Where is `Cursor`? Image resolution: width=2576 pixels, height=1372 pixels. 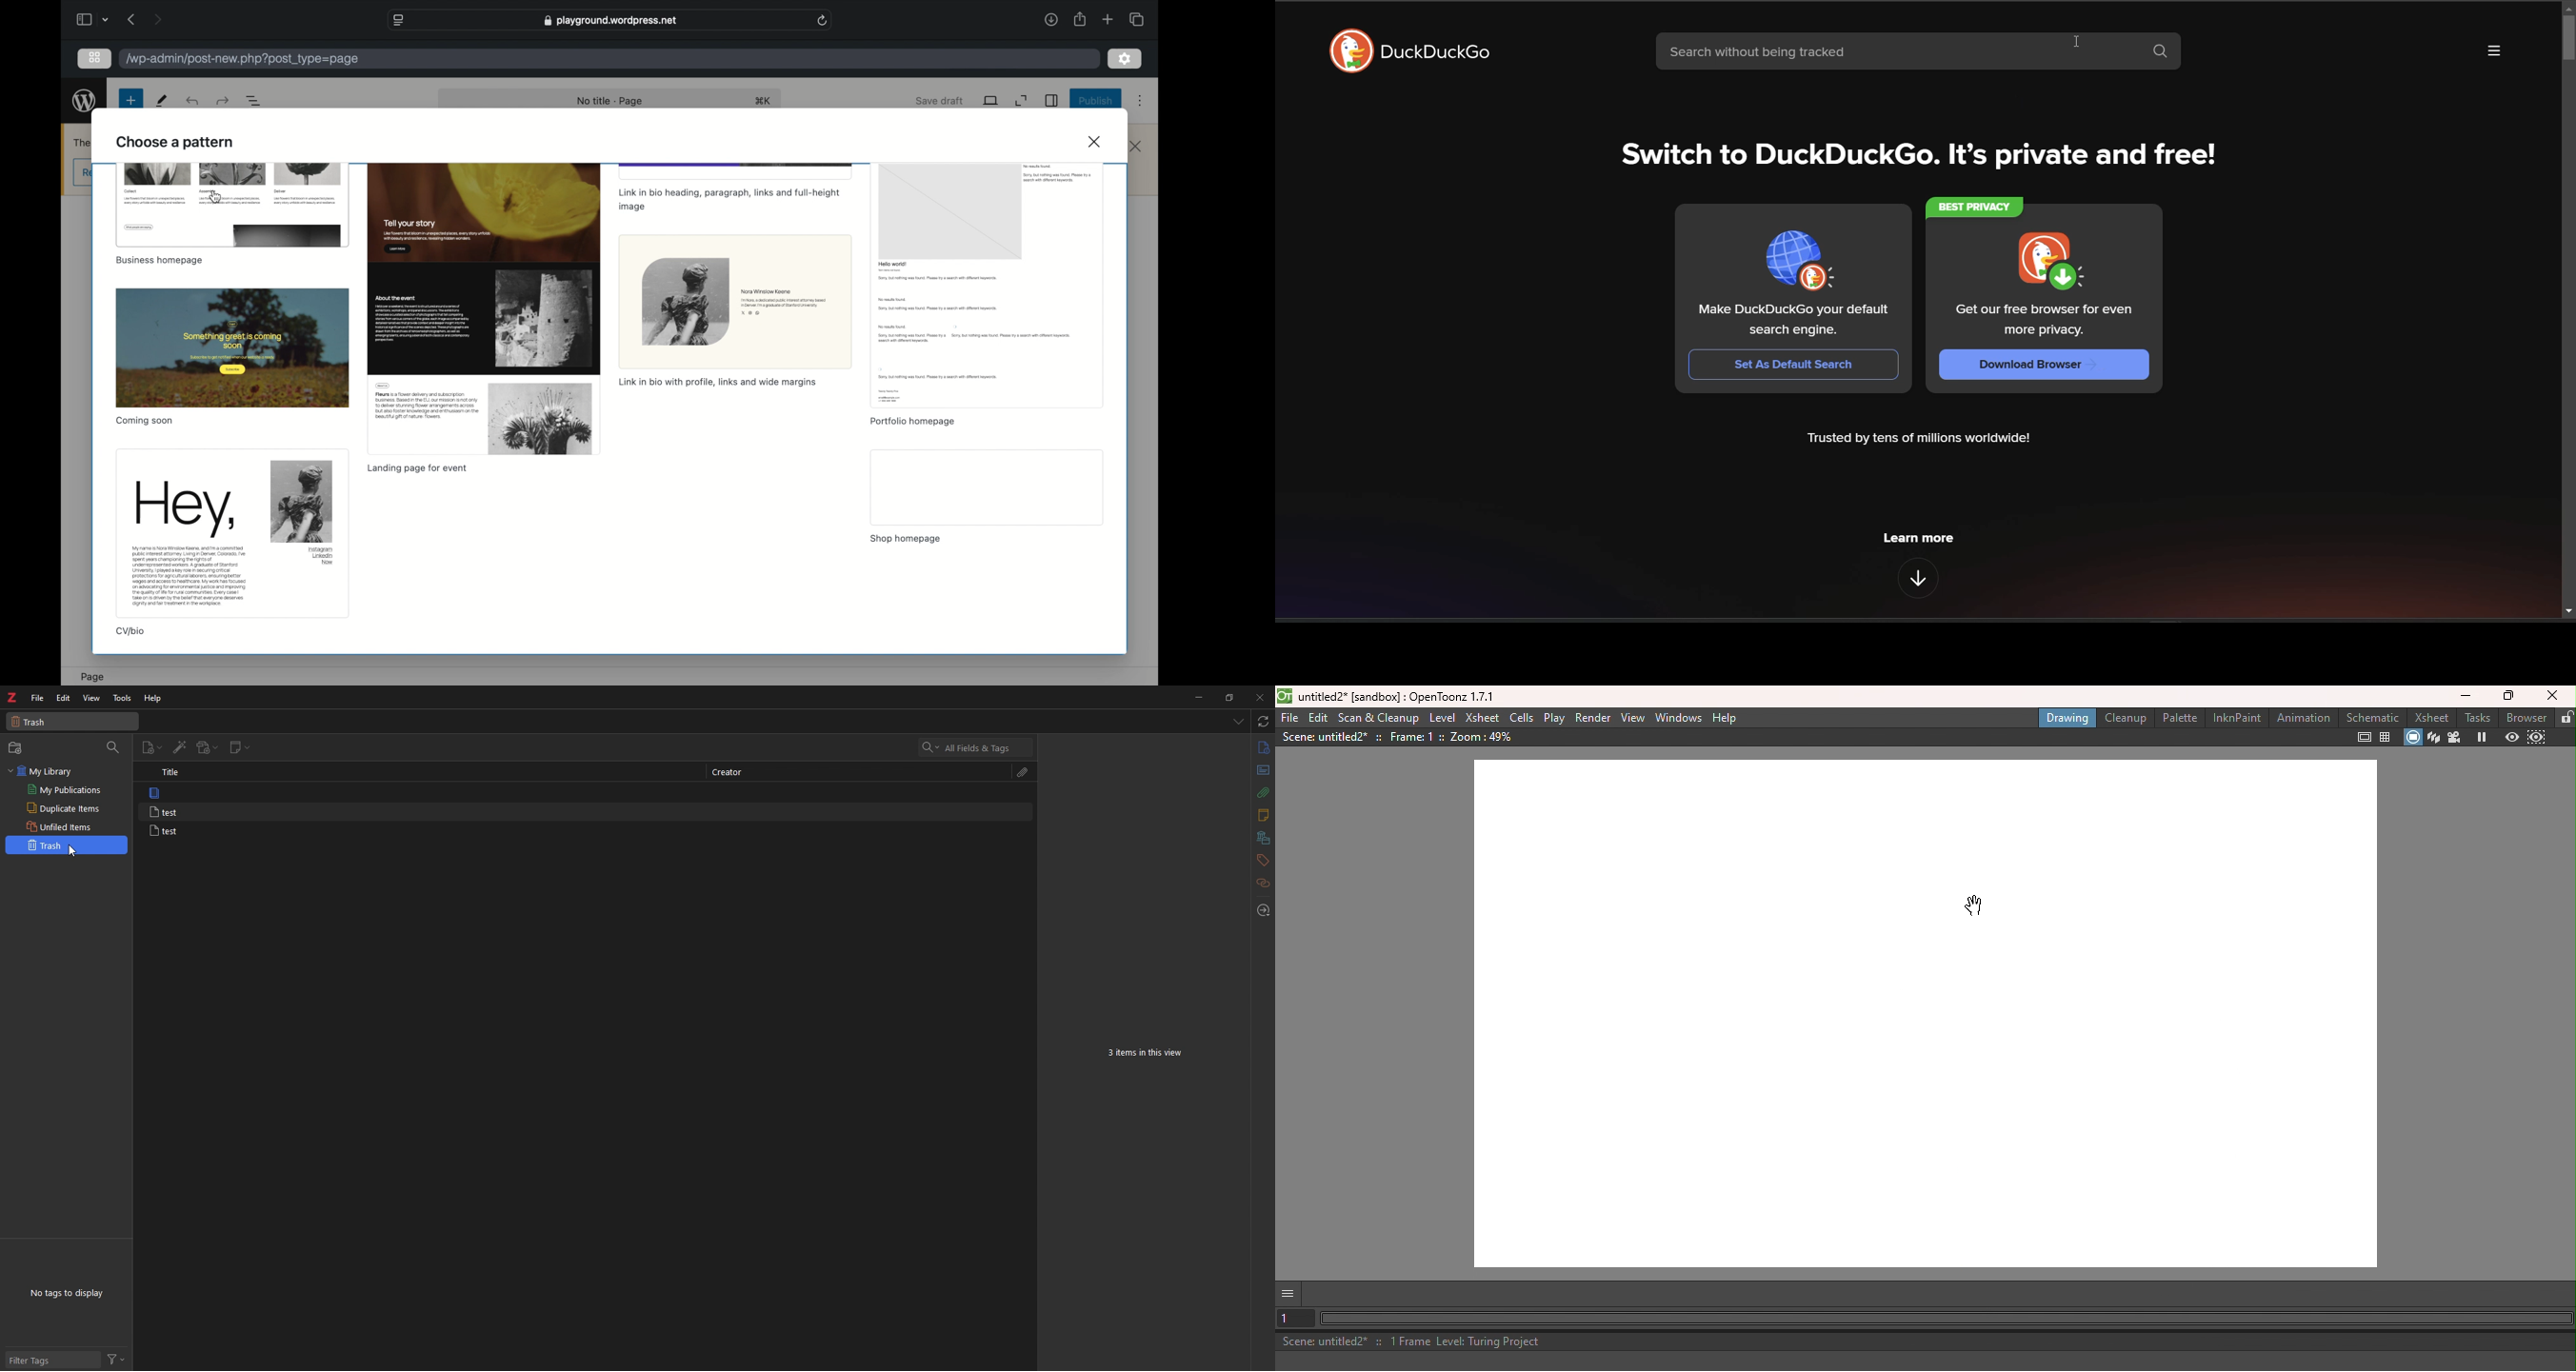 Cursor is located at coordinates (71, 852).